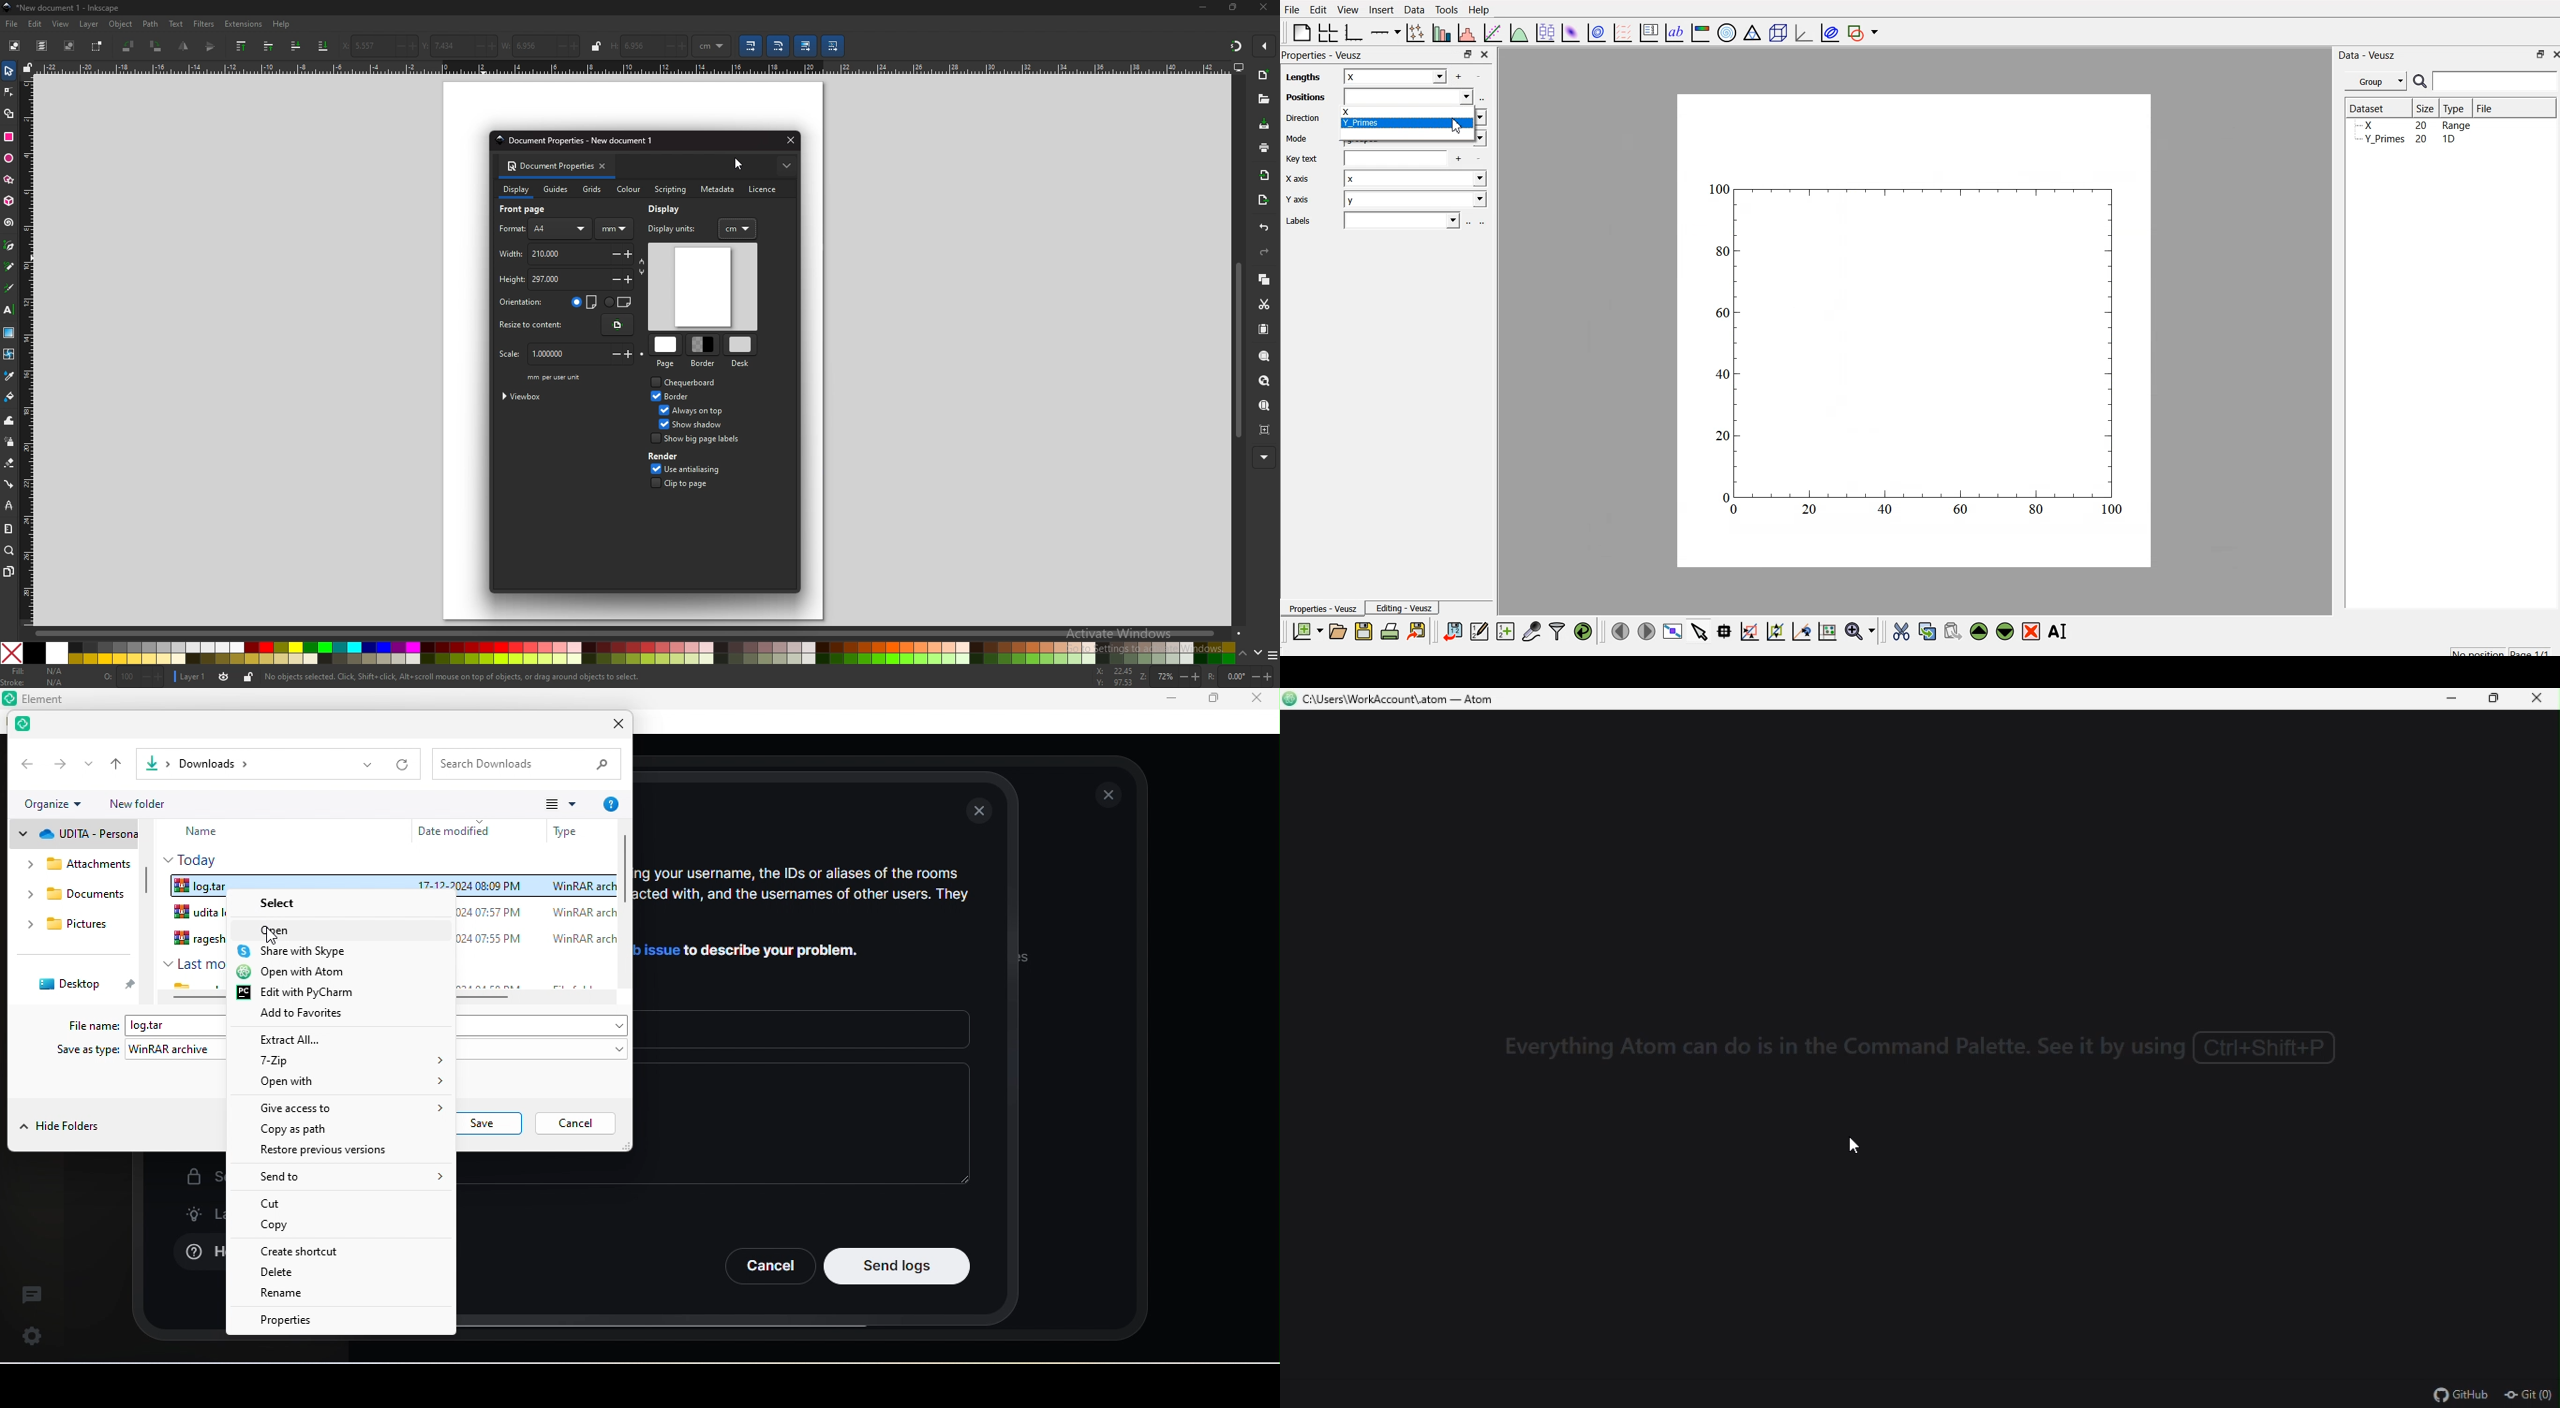 This screenshot has width=2576, height=1428. Describe the element at coordinates (605, 166) in the screenshot. I see `close tab` at that location.